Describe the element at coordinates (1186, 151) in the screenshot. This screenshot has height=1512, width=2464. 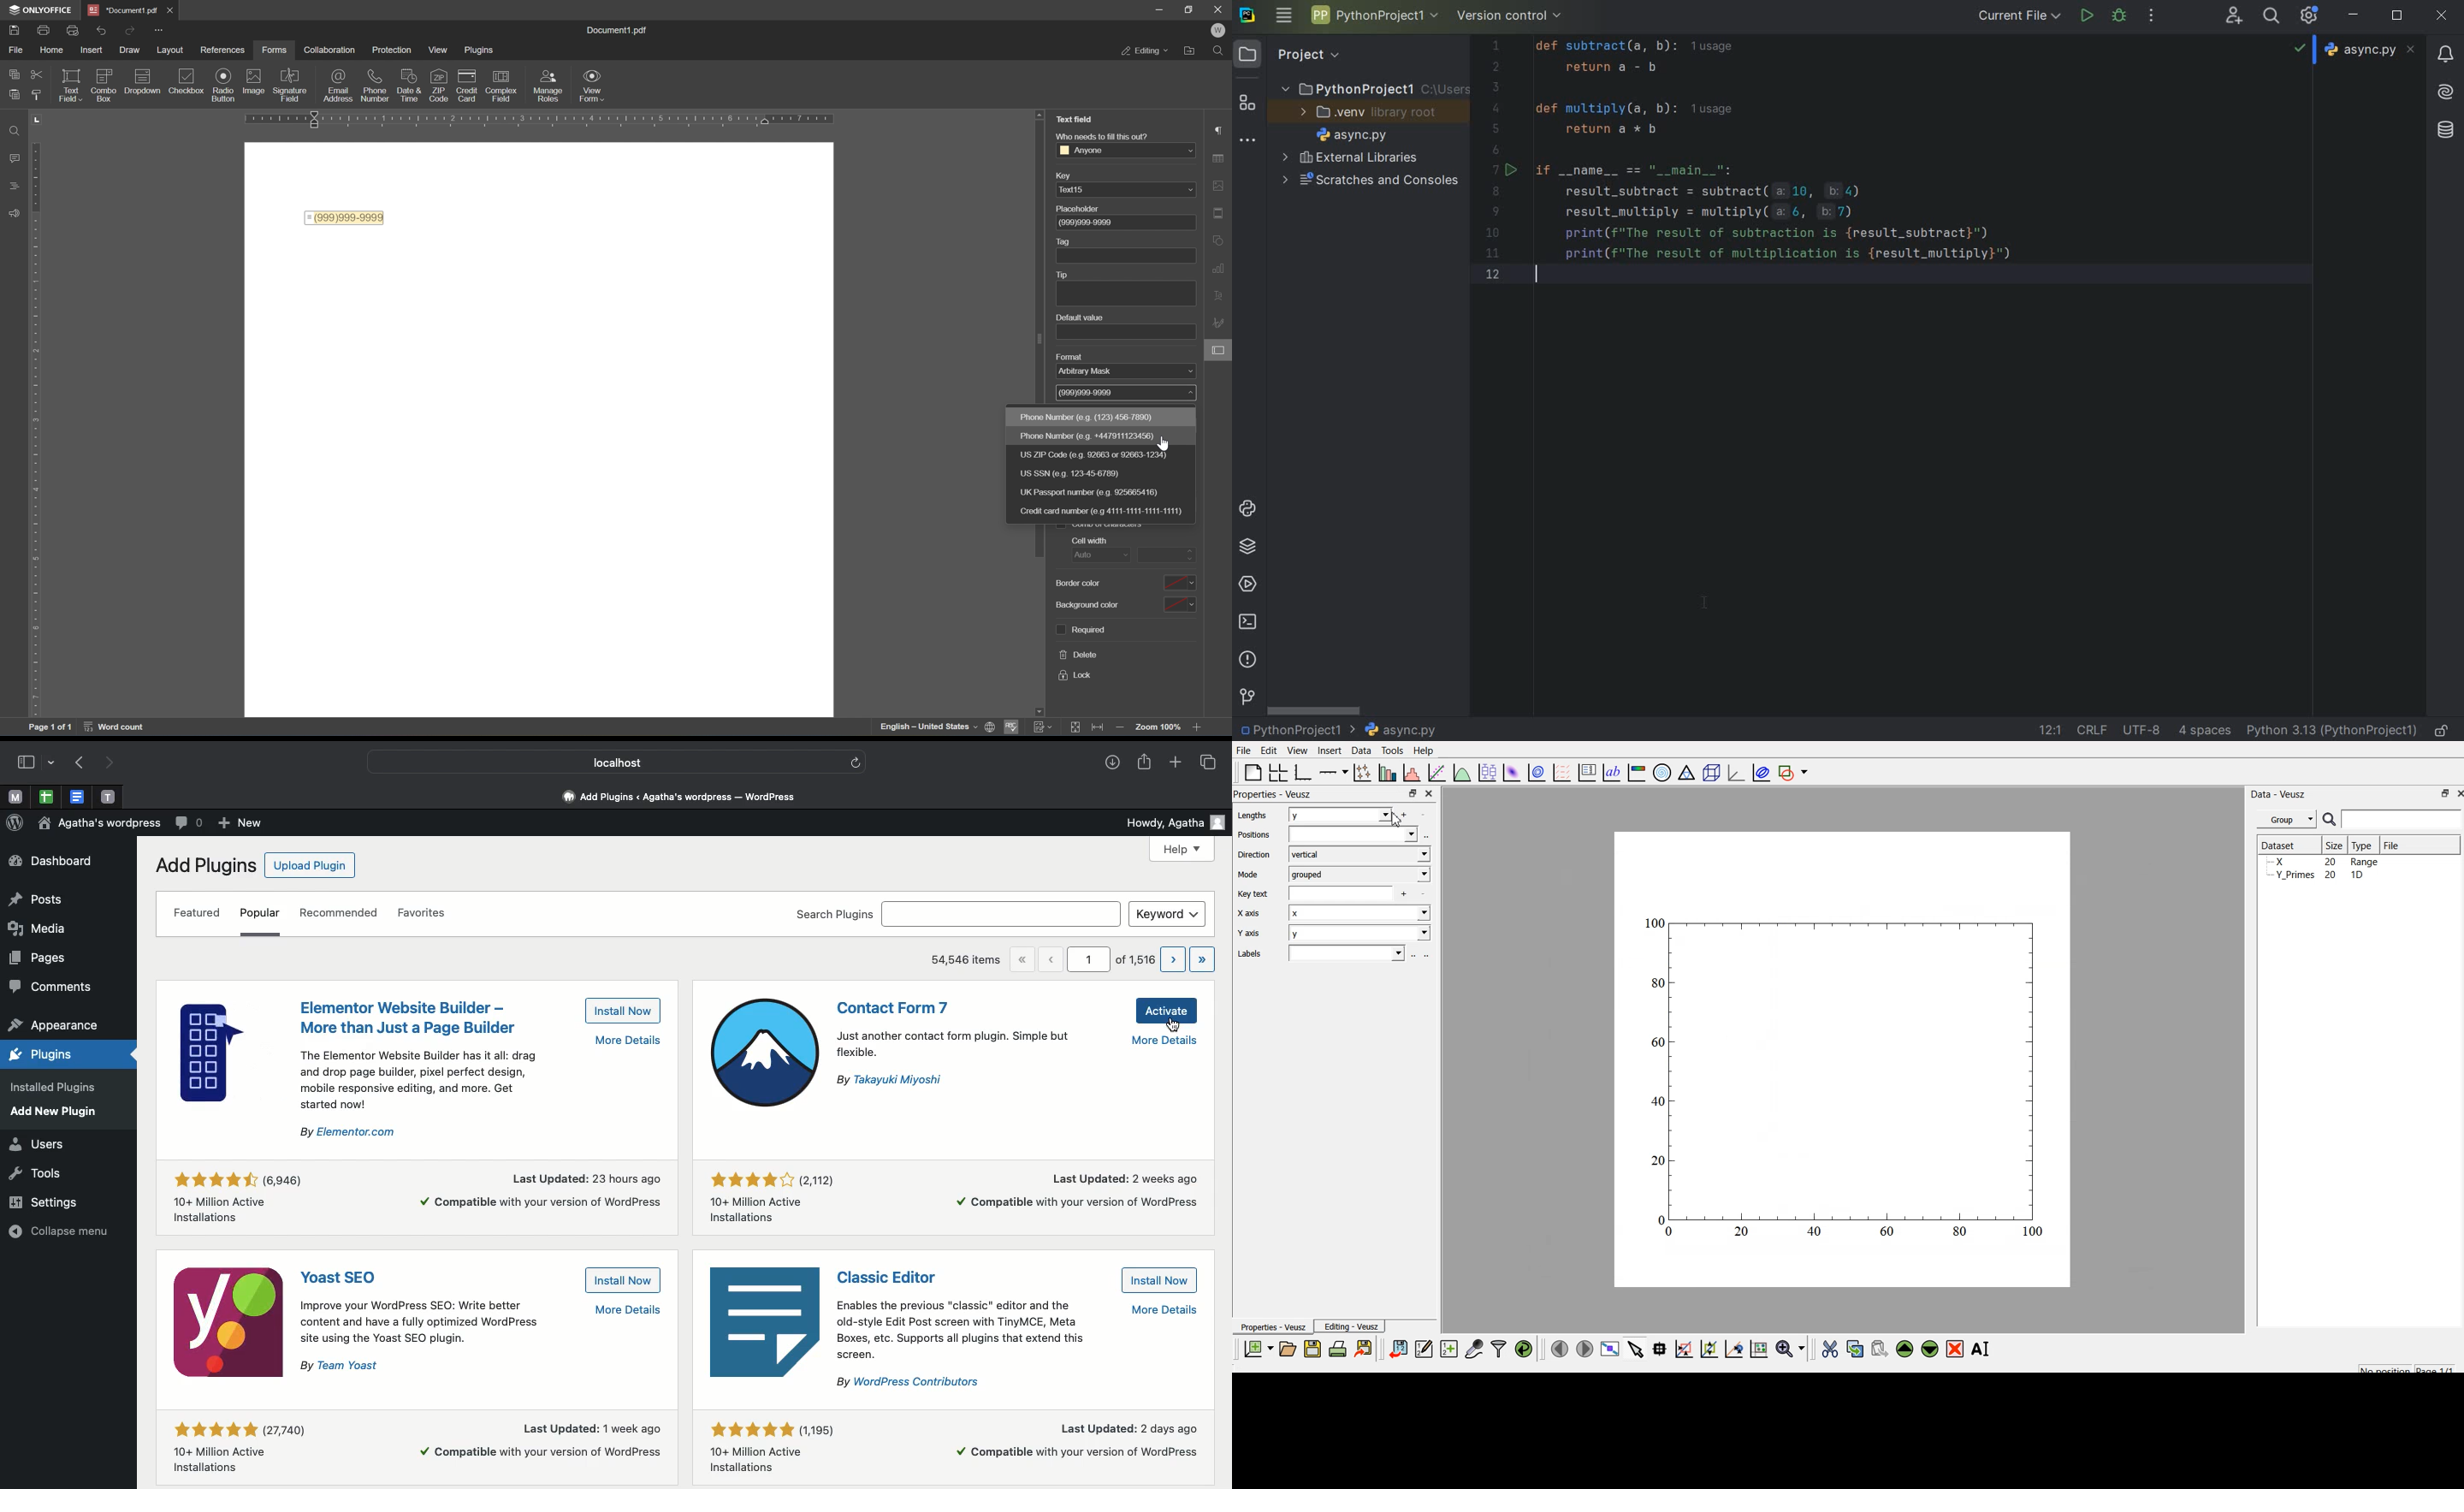
I see `drop down` at that location.